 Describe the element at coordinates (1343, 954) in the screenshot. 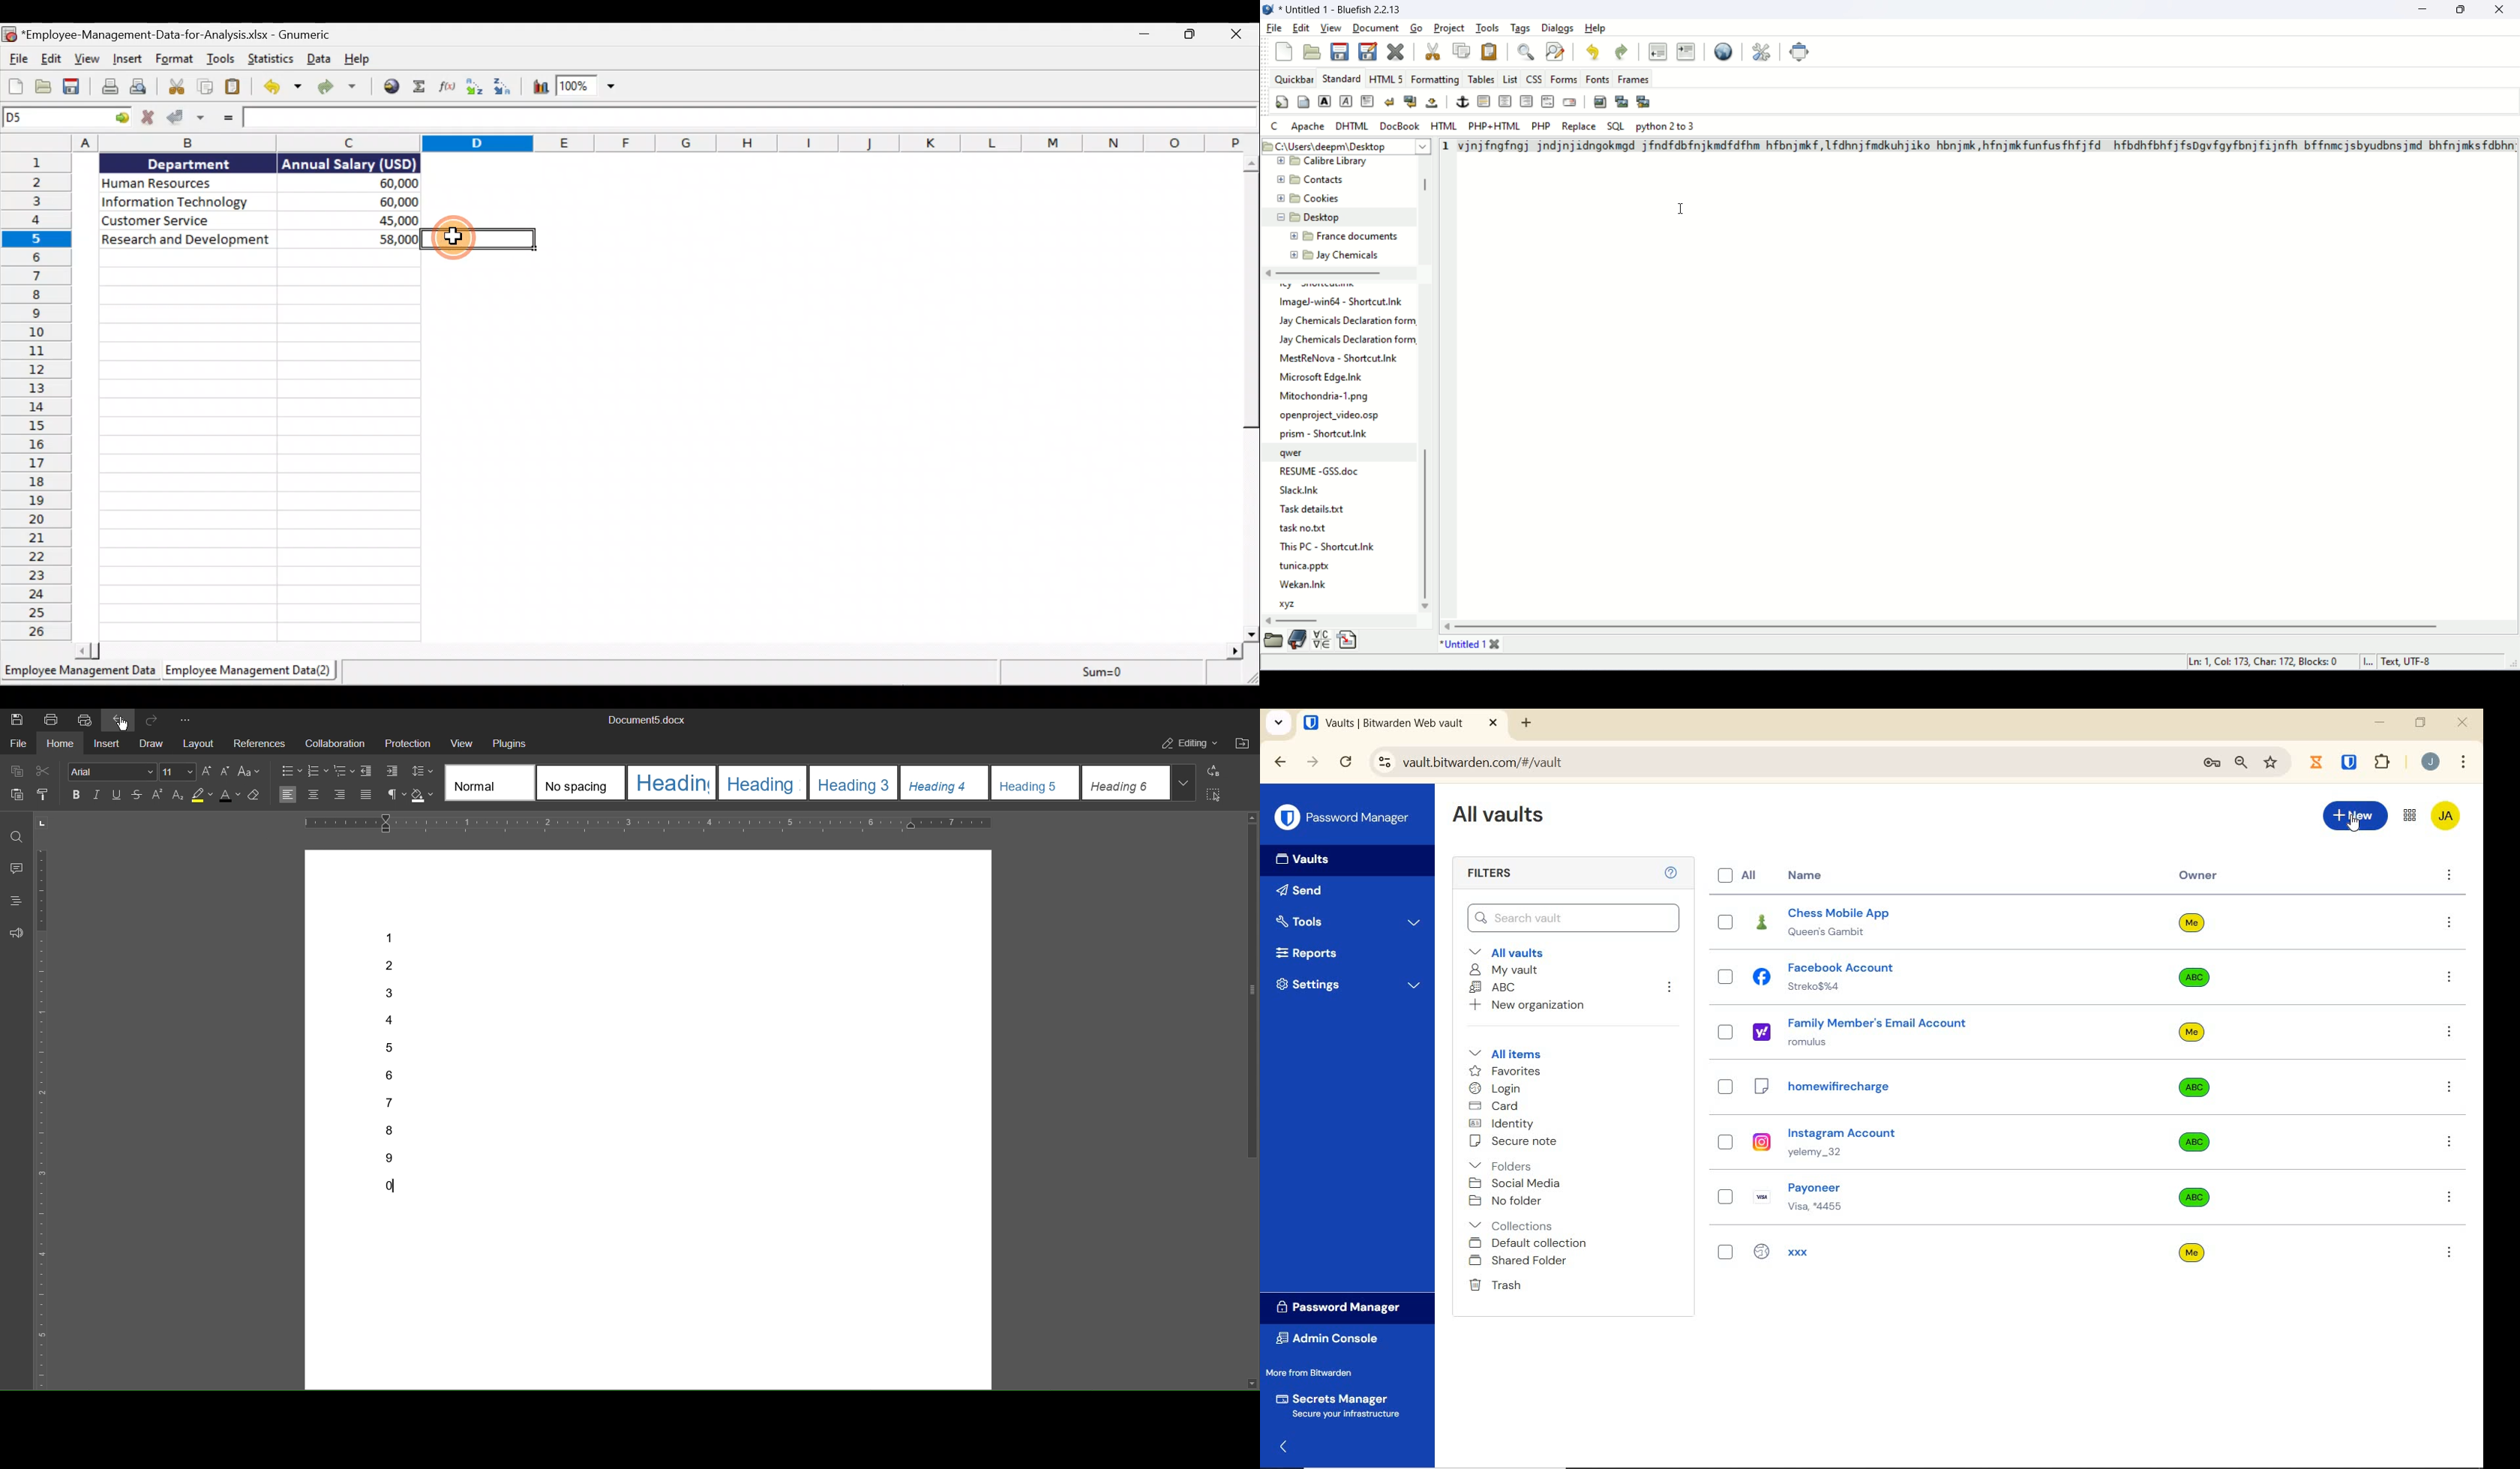

I see `Reports` at that location.